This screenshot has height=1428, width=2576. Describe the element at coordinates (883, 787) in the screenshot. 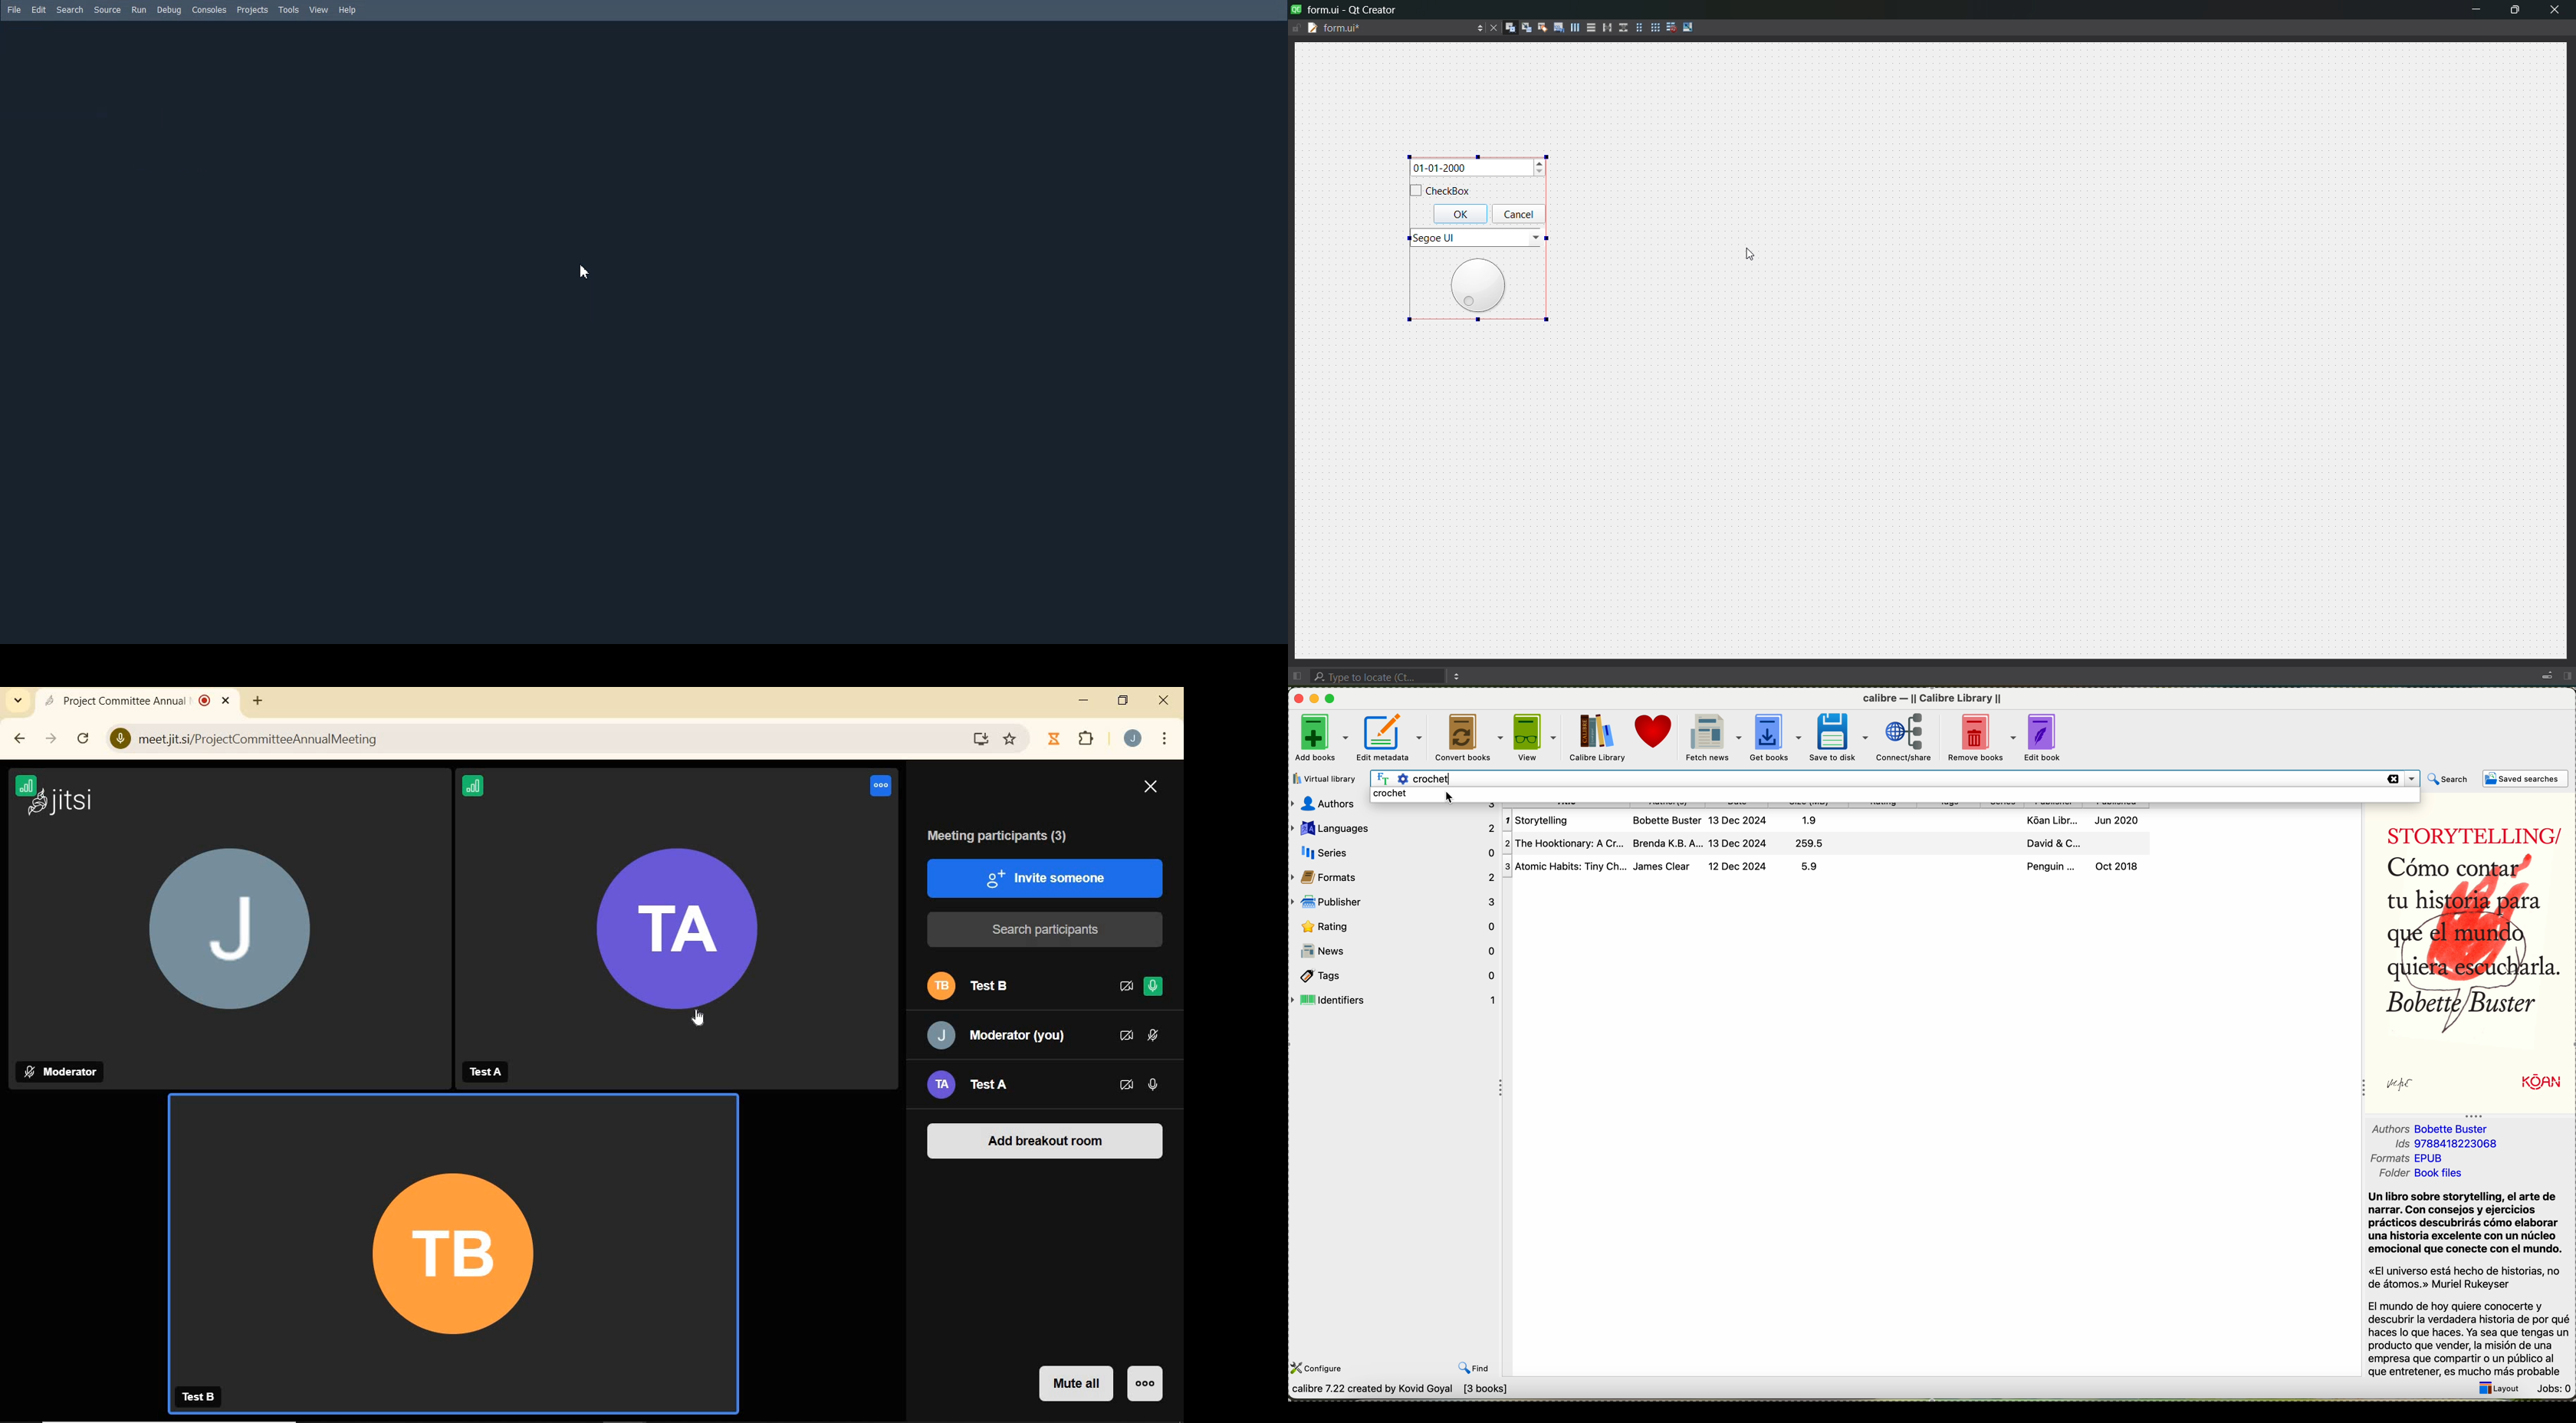

I see `voice` at that location.